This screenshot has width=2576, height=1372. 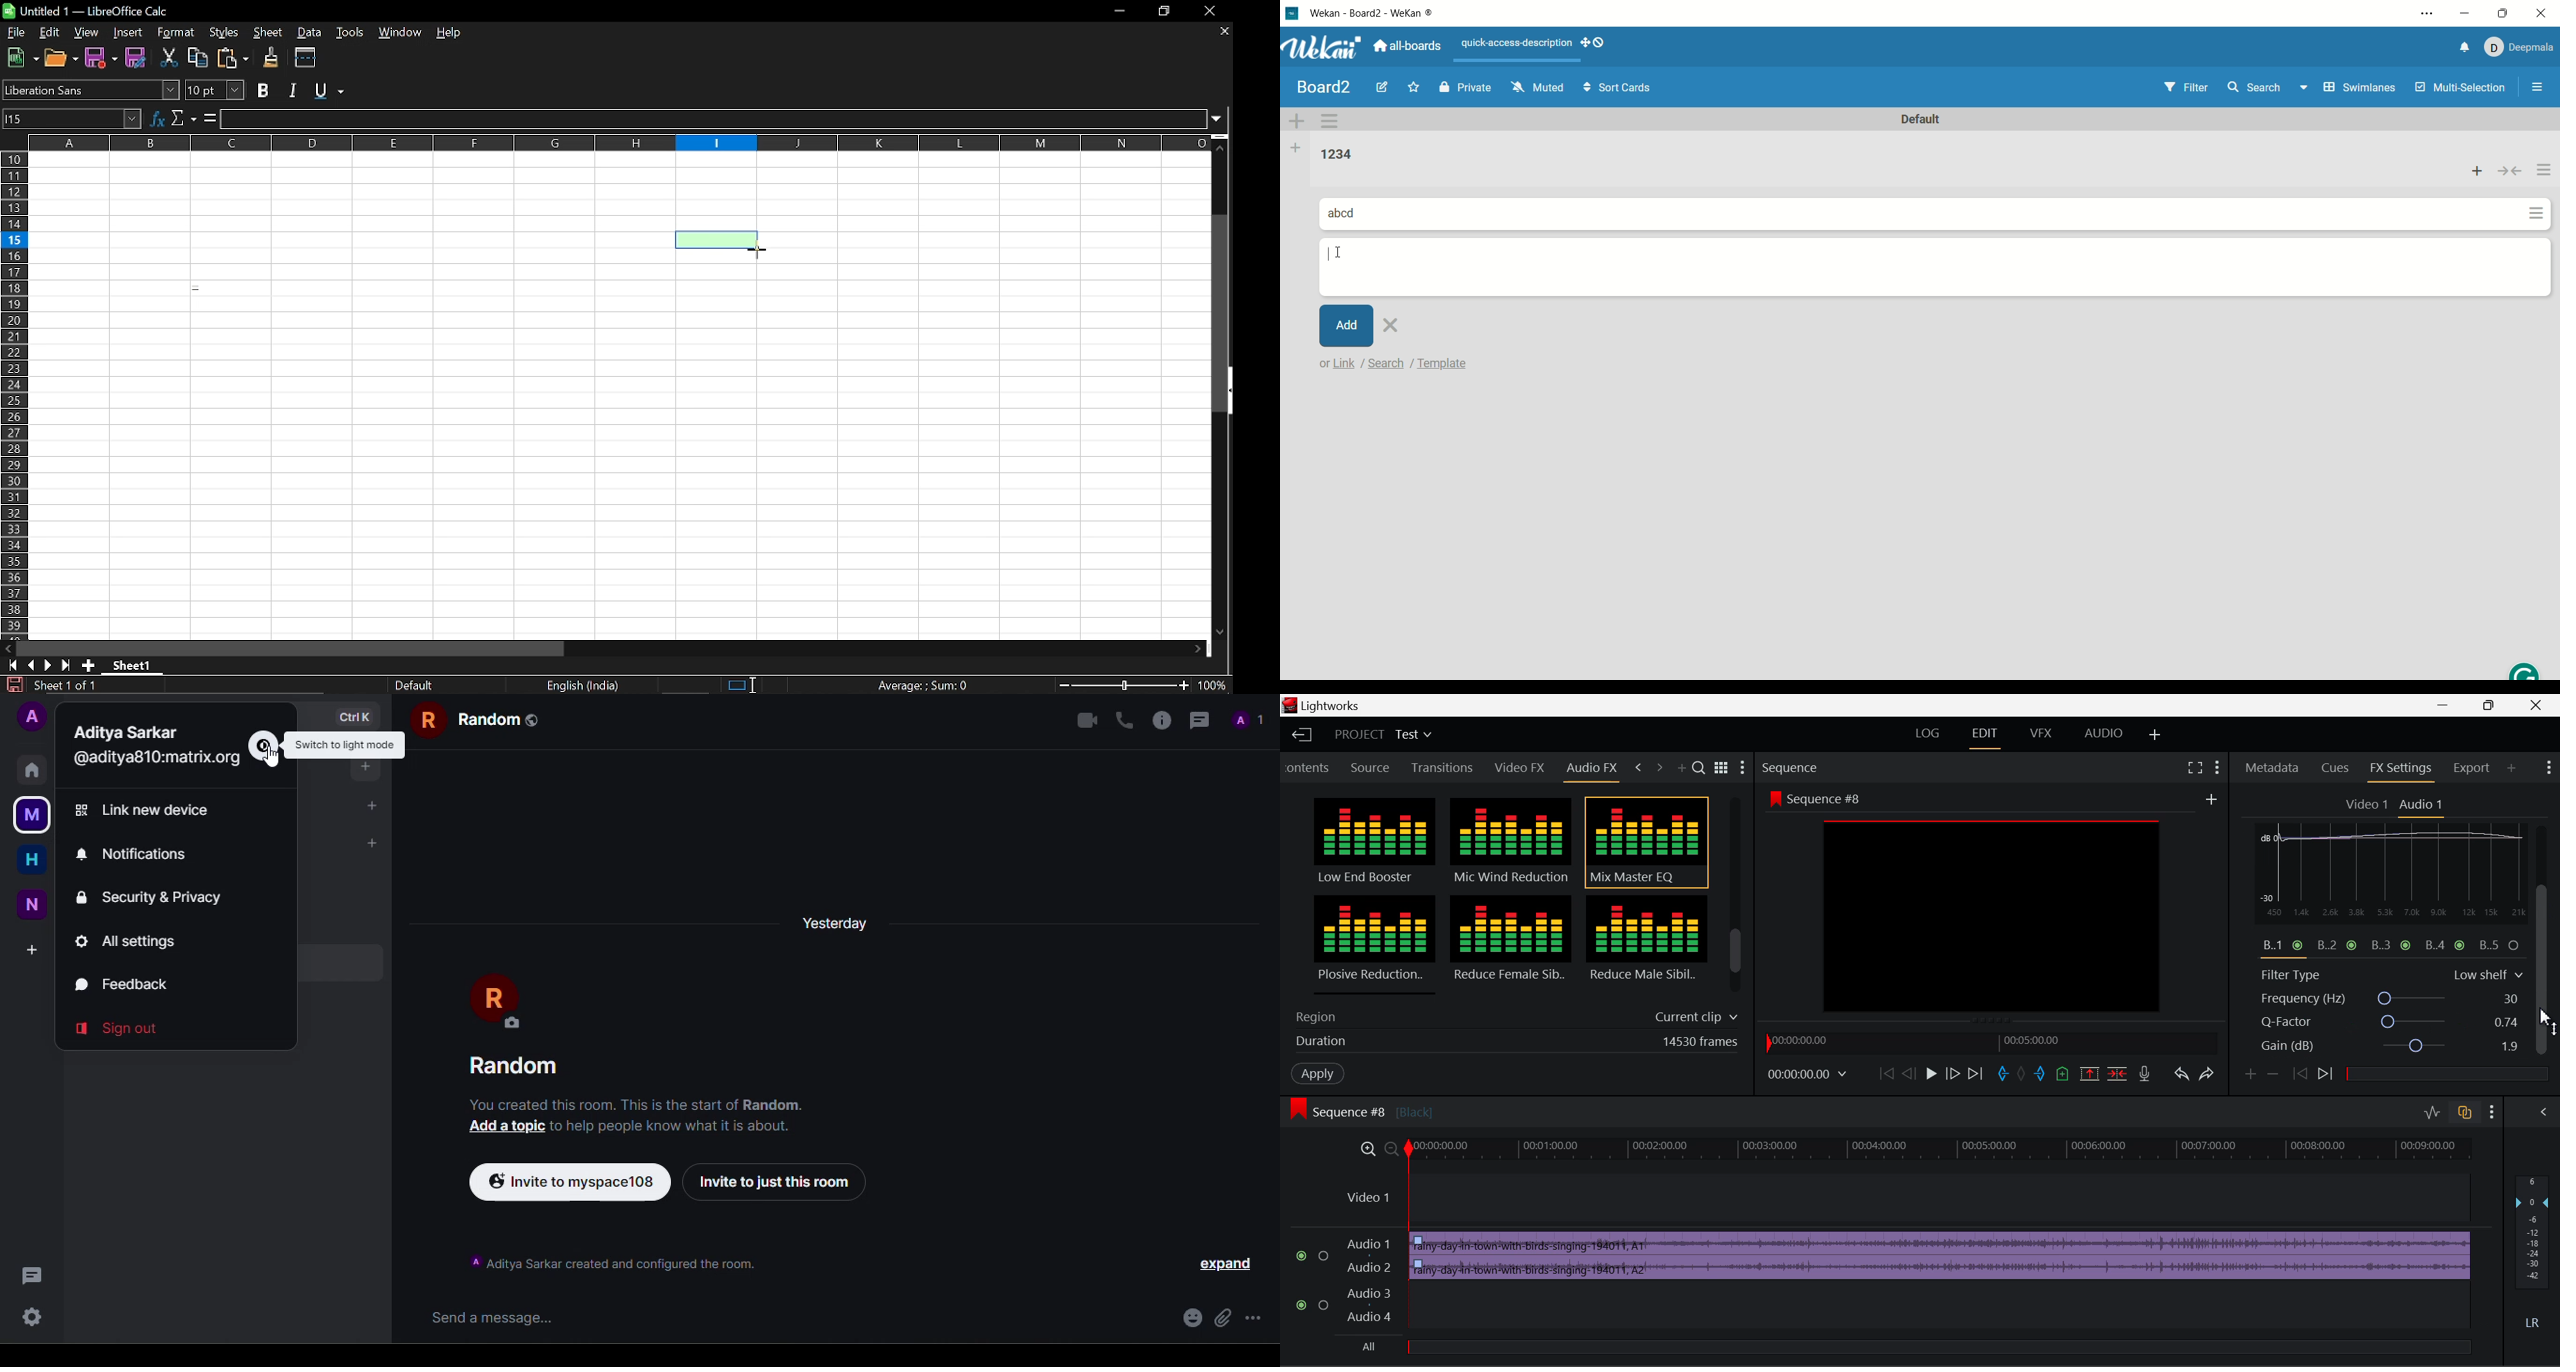 What do you see at coordinates (2328, 1075) in the screenshot?
I see `Next keyframe` at bounding box center [2328, 1075].